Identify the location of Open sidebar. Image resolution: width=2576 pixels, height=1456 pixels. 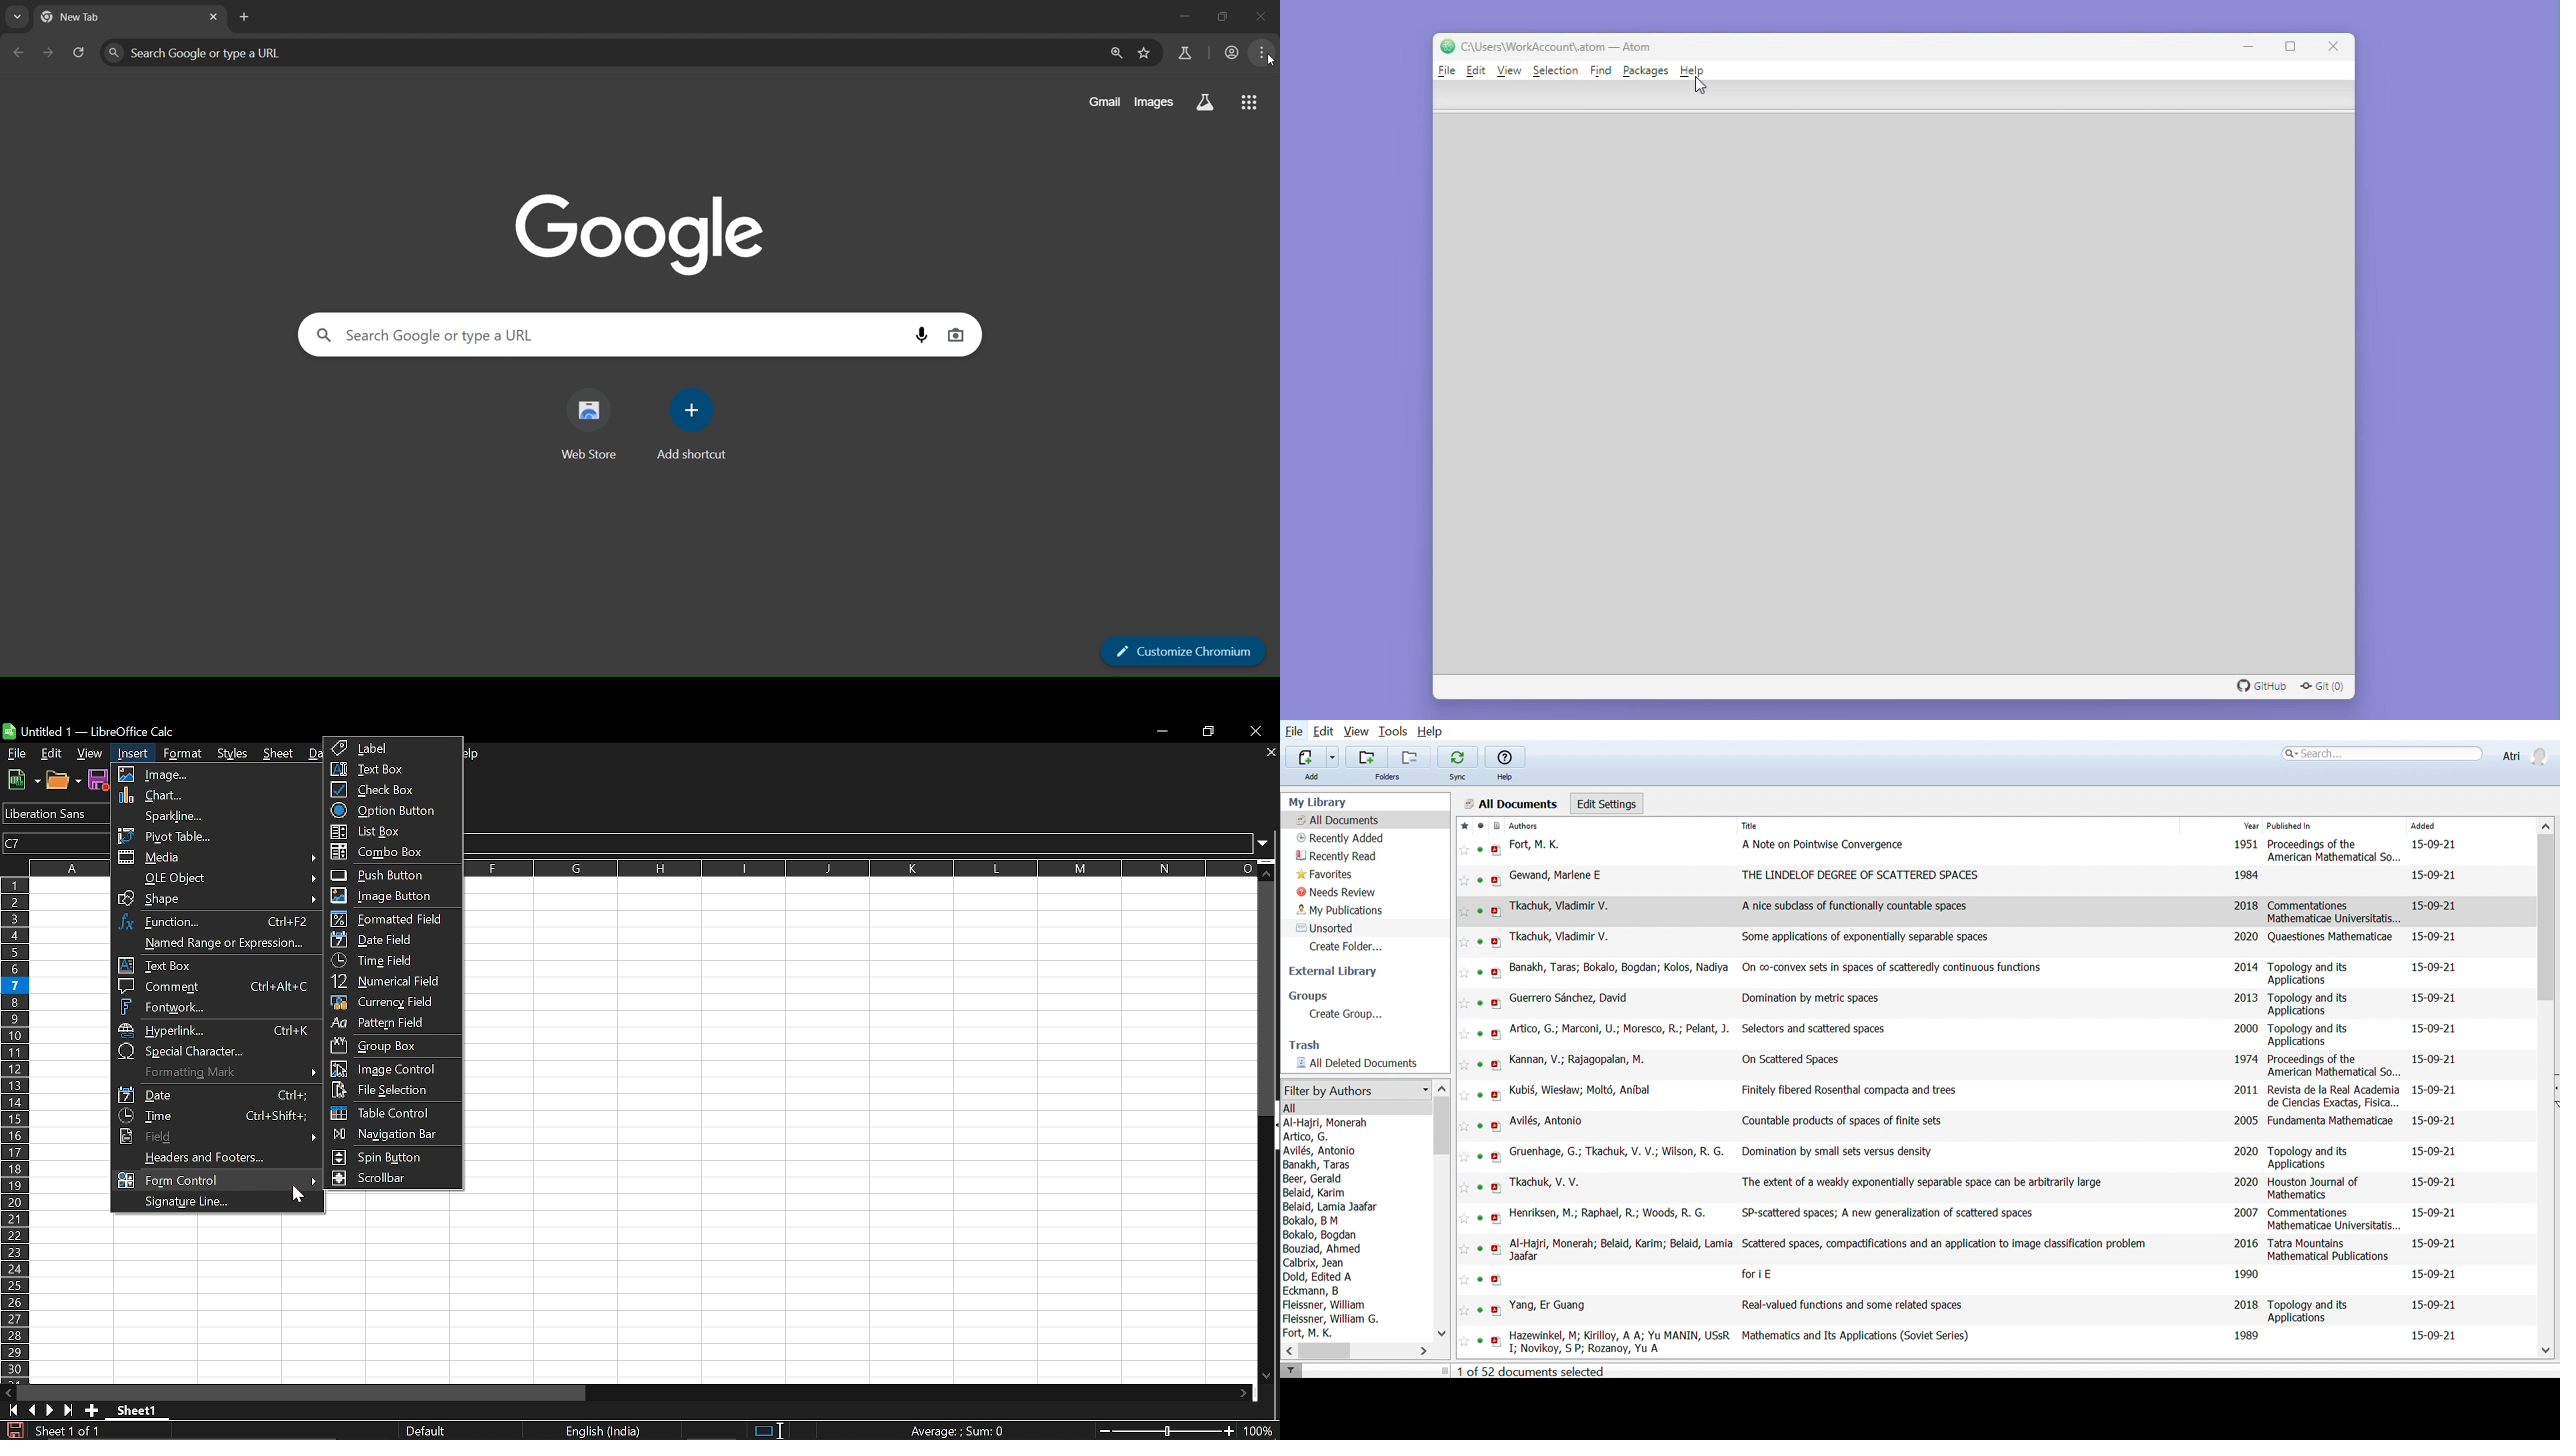
(2553, 1089).